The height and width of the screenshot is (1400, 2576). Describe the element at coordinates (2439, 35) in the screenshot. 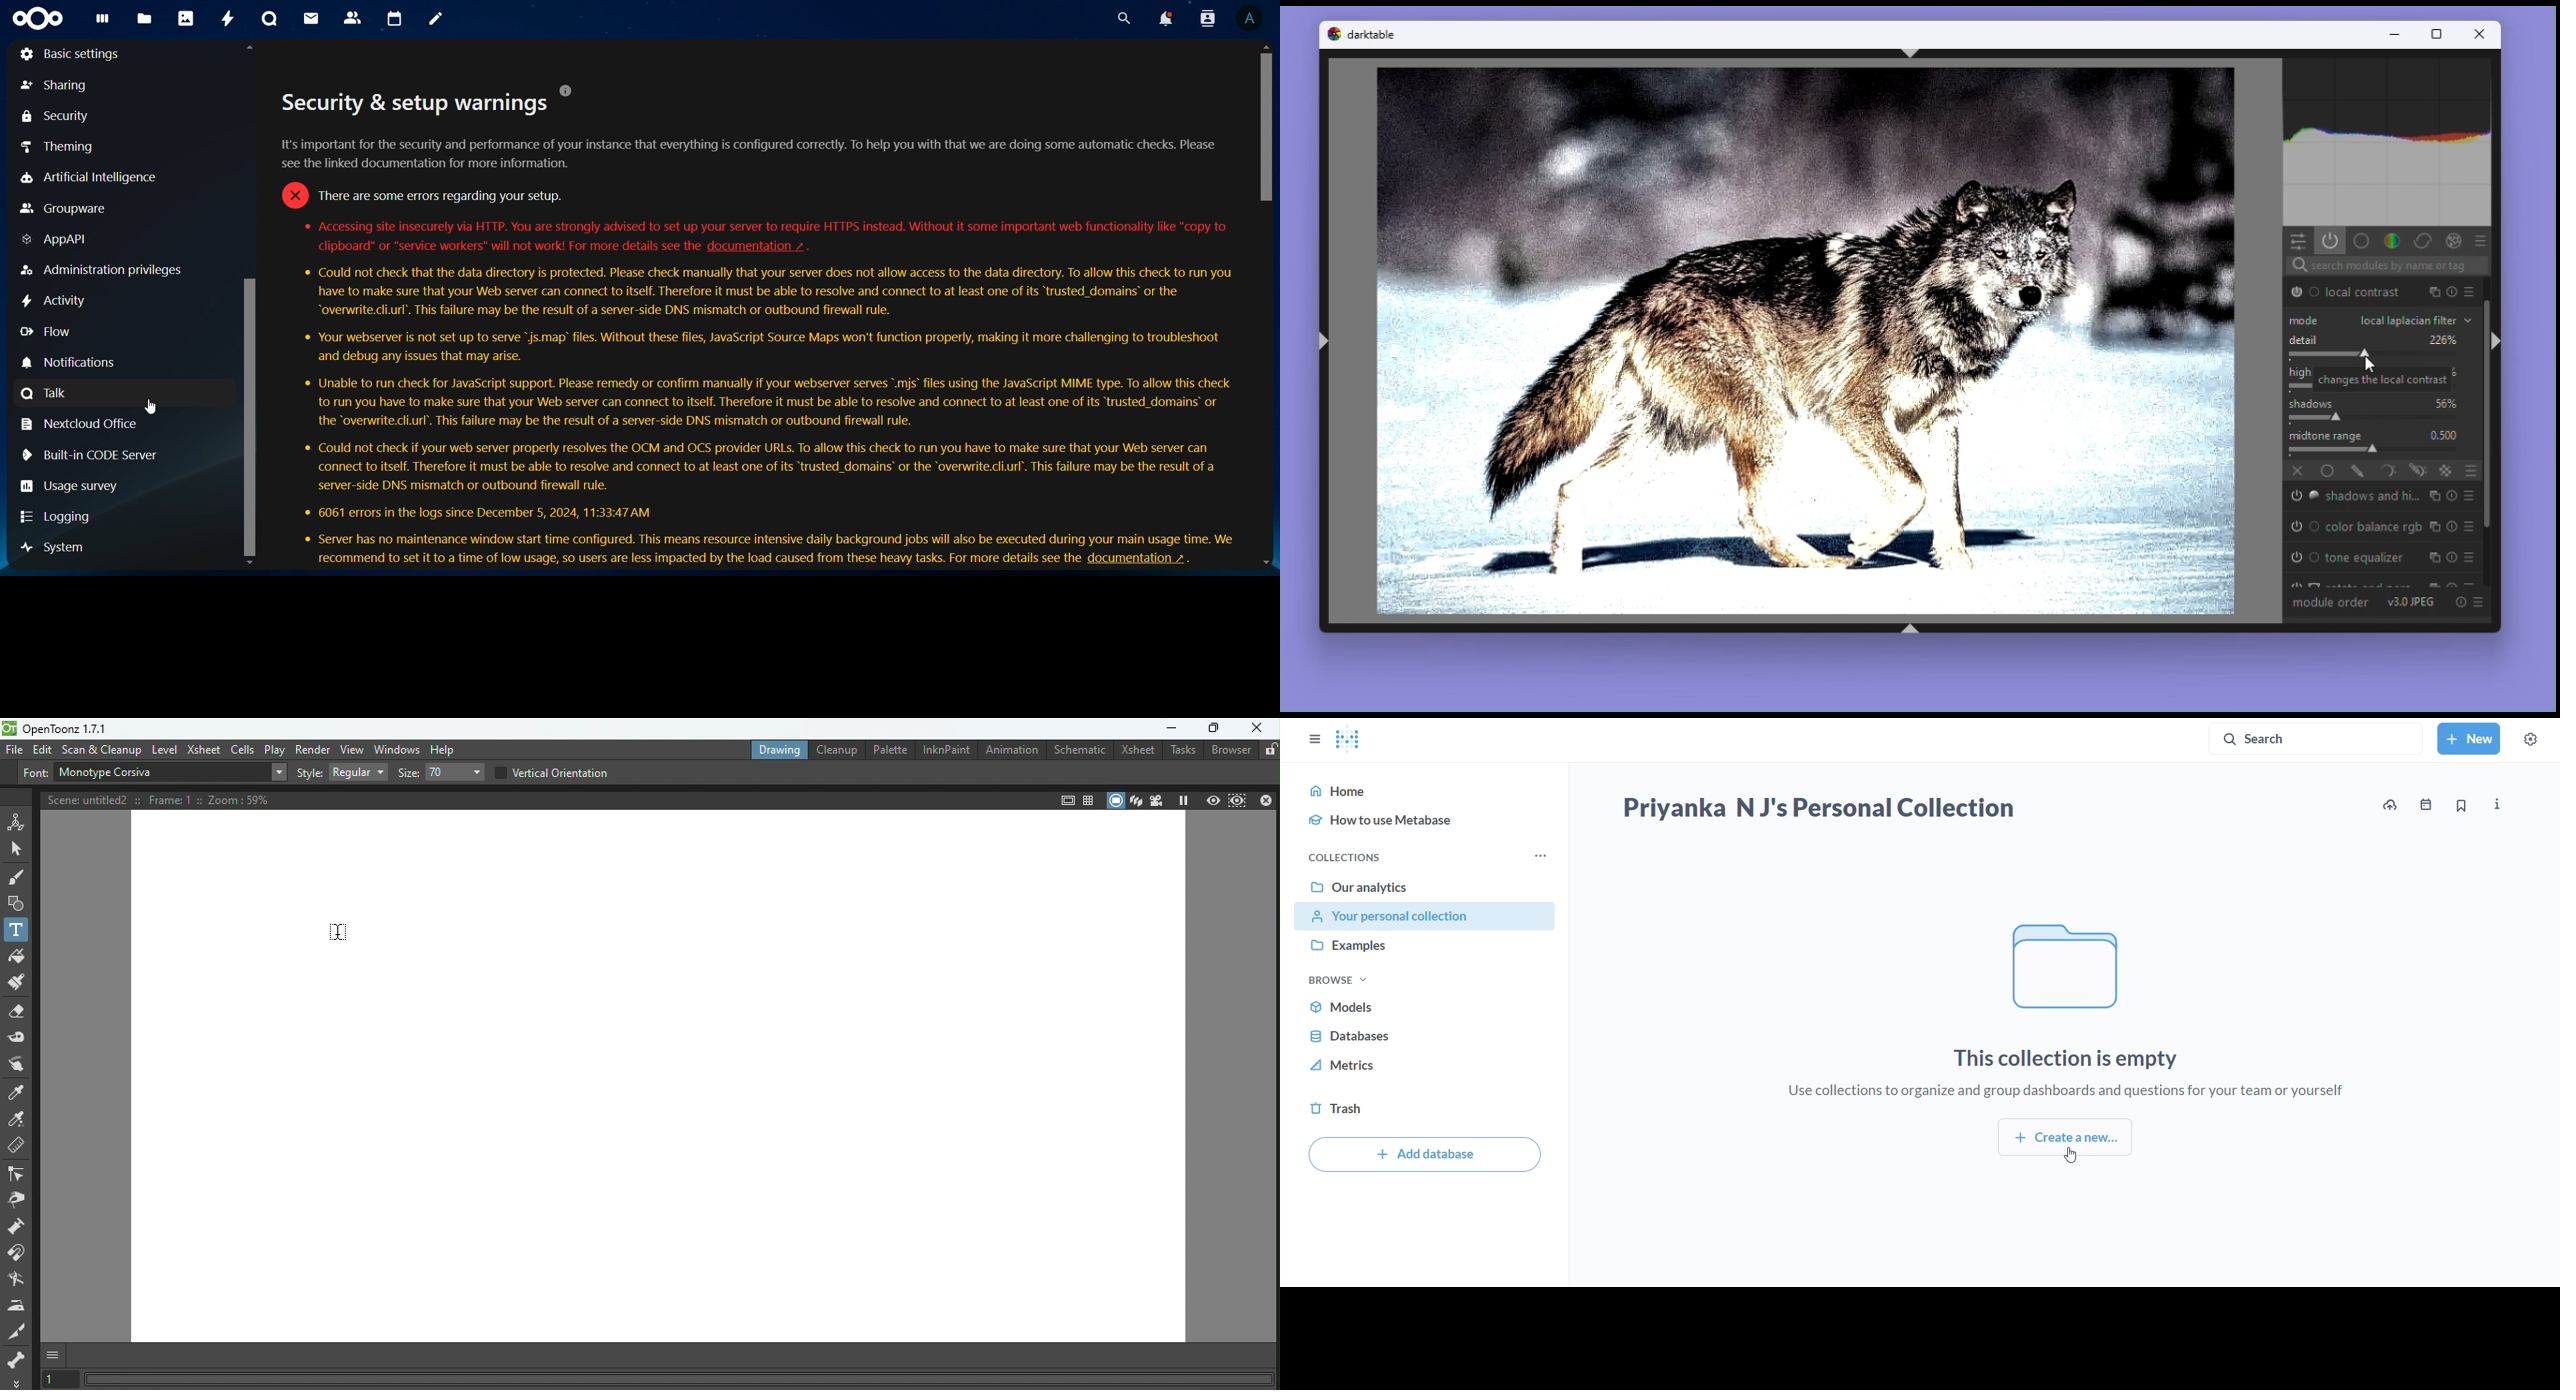

I see `maximize` at that location.